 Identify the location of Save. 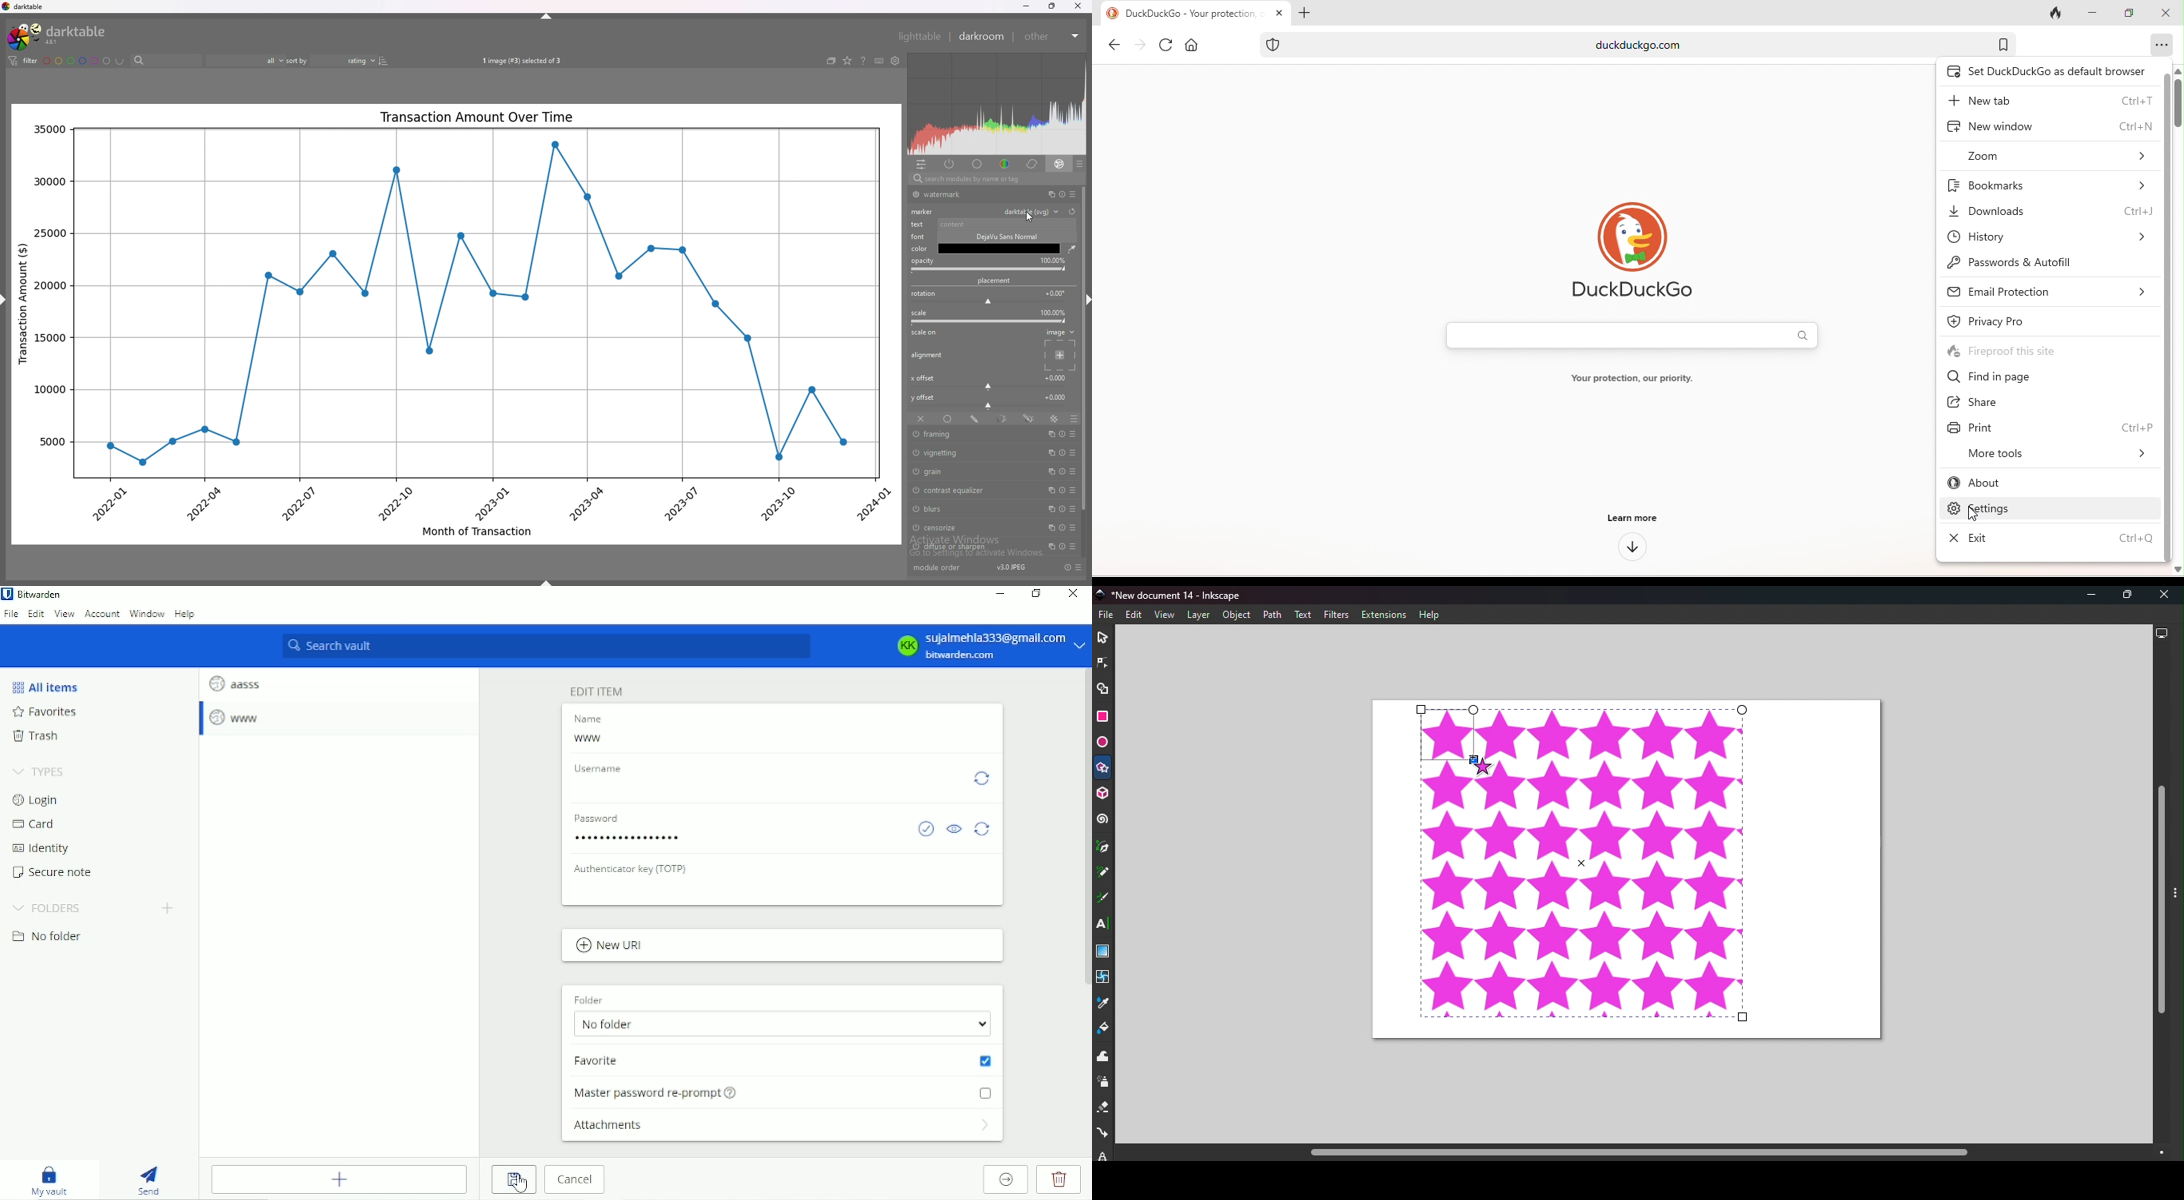
(513, 1180).